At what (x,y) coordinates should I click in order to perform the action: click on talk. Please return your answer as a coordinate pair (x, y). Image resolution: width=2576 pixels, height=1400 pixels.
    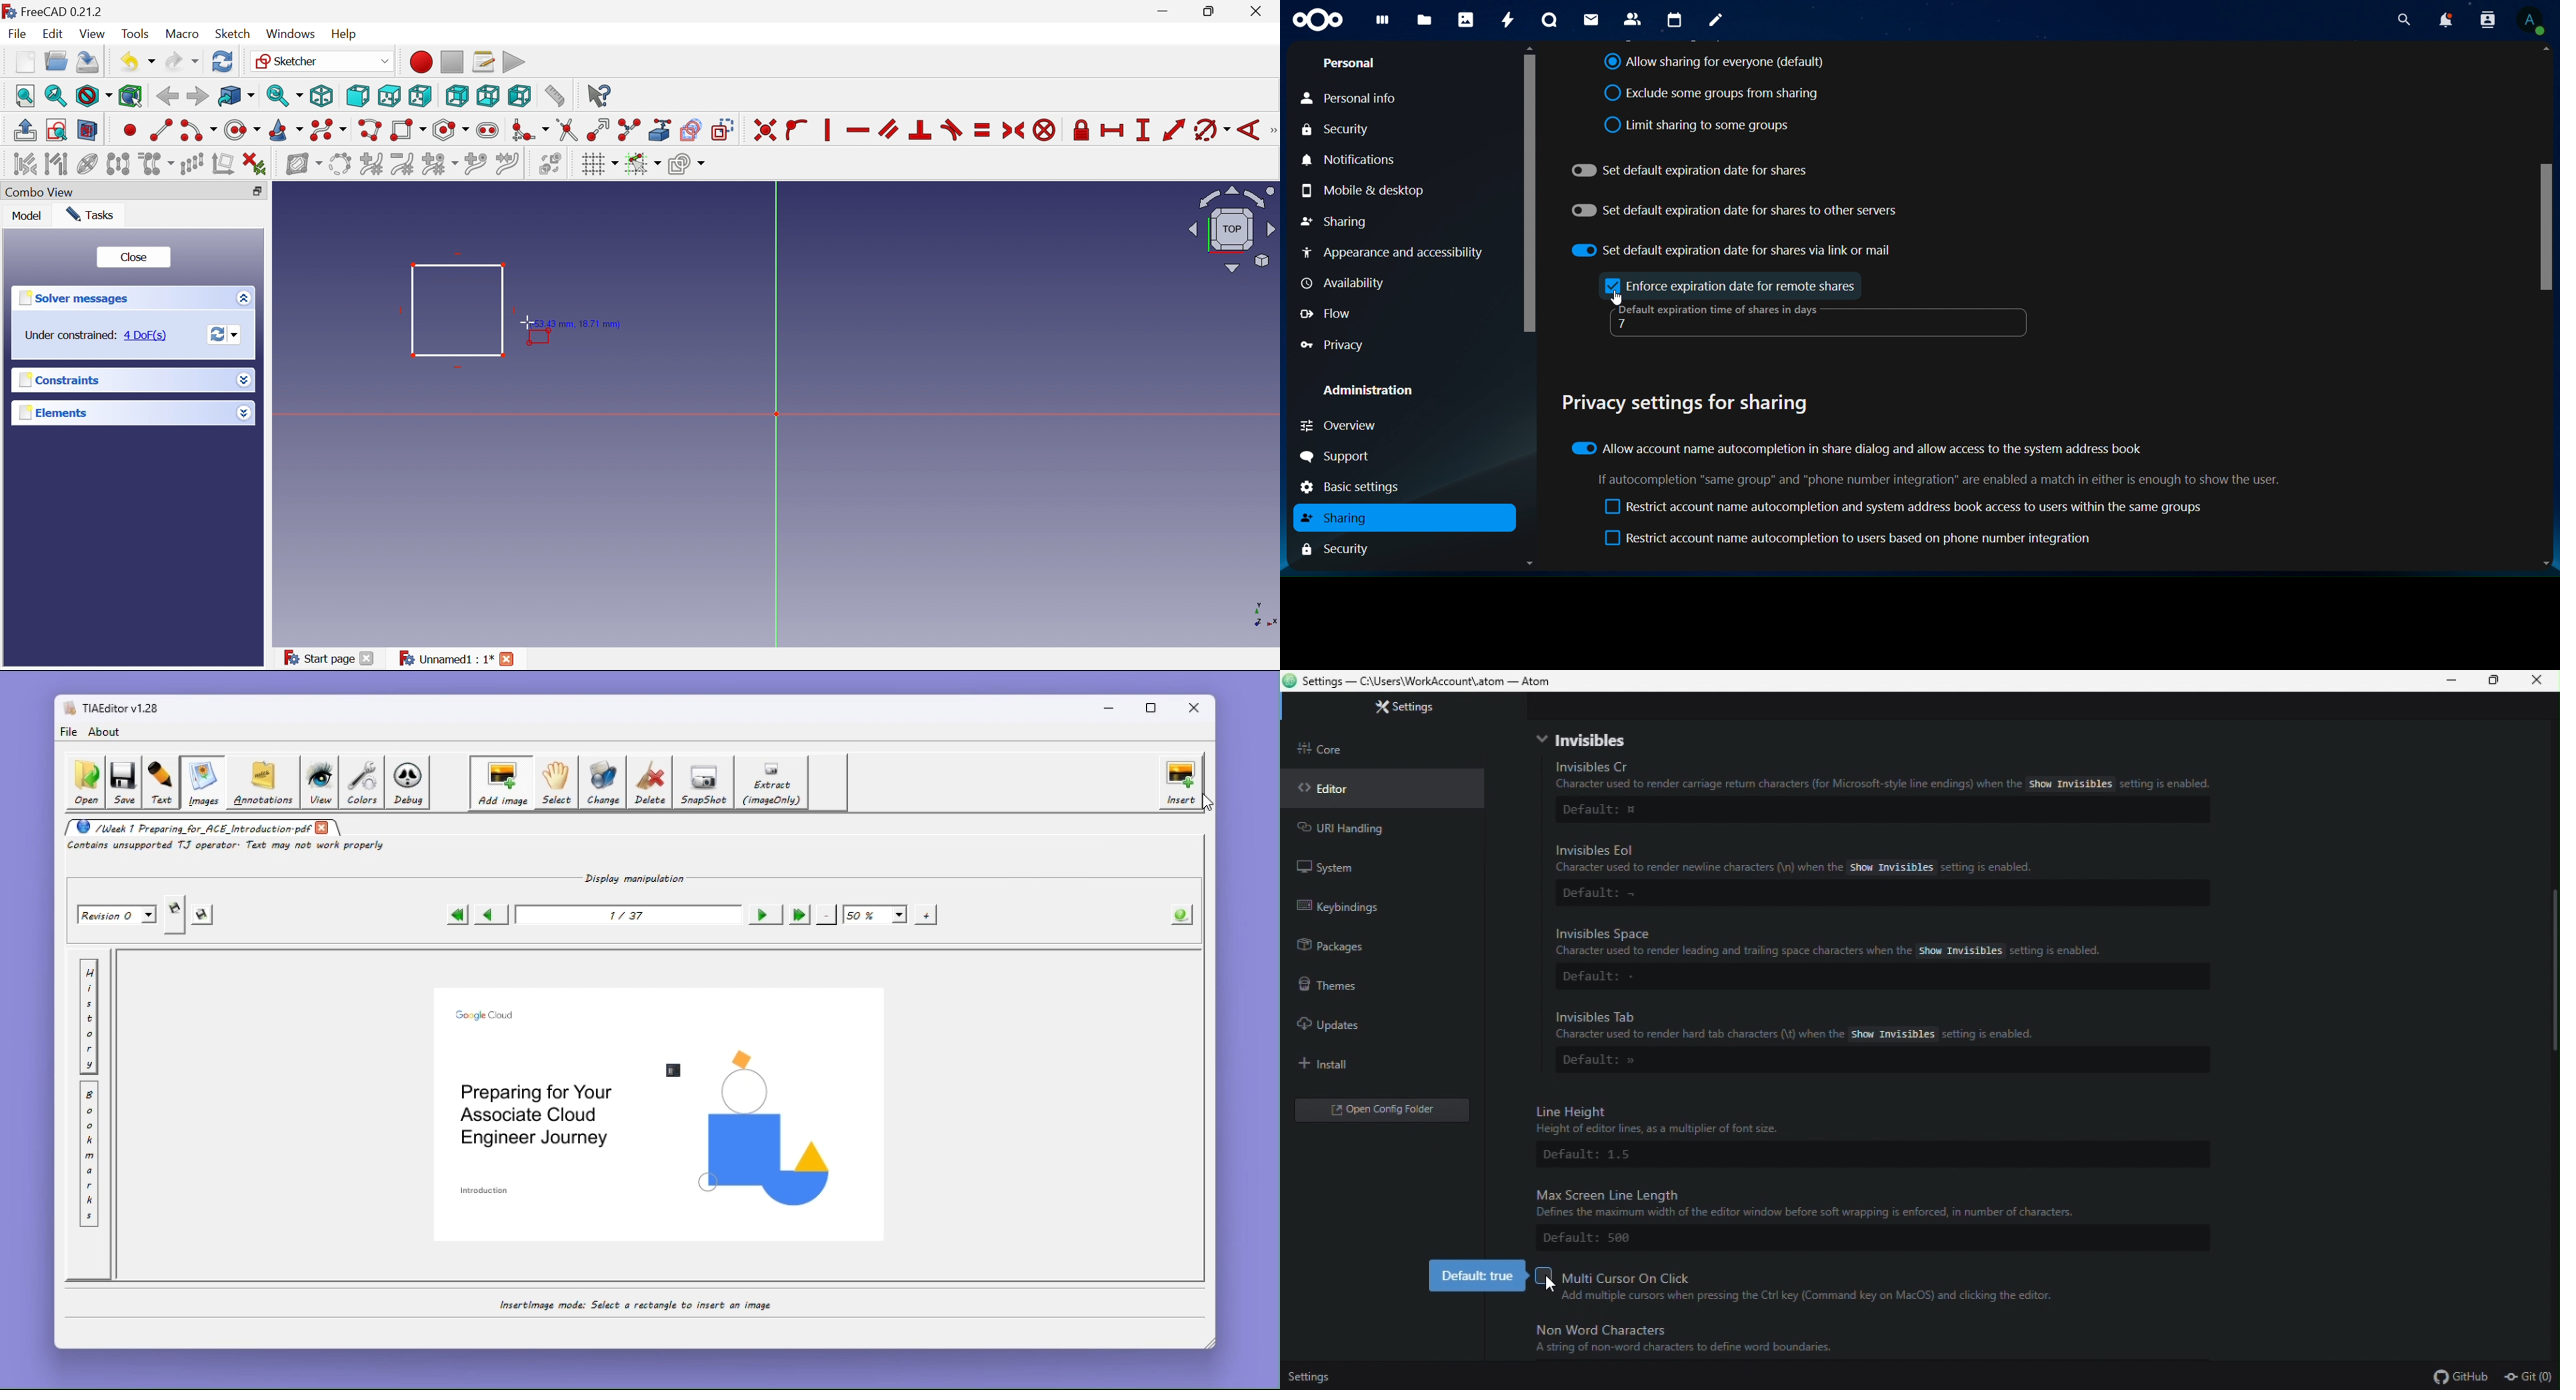
    Looking at the image, I should click on (1549, 19).